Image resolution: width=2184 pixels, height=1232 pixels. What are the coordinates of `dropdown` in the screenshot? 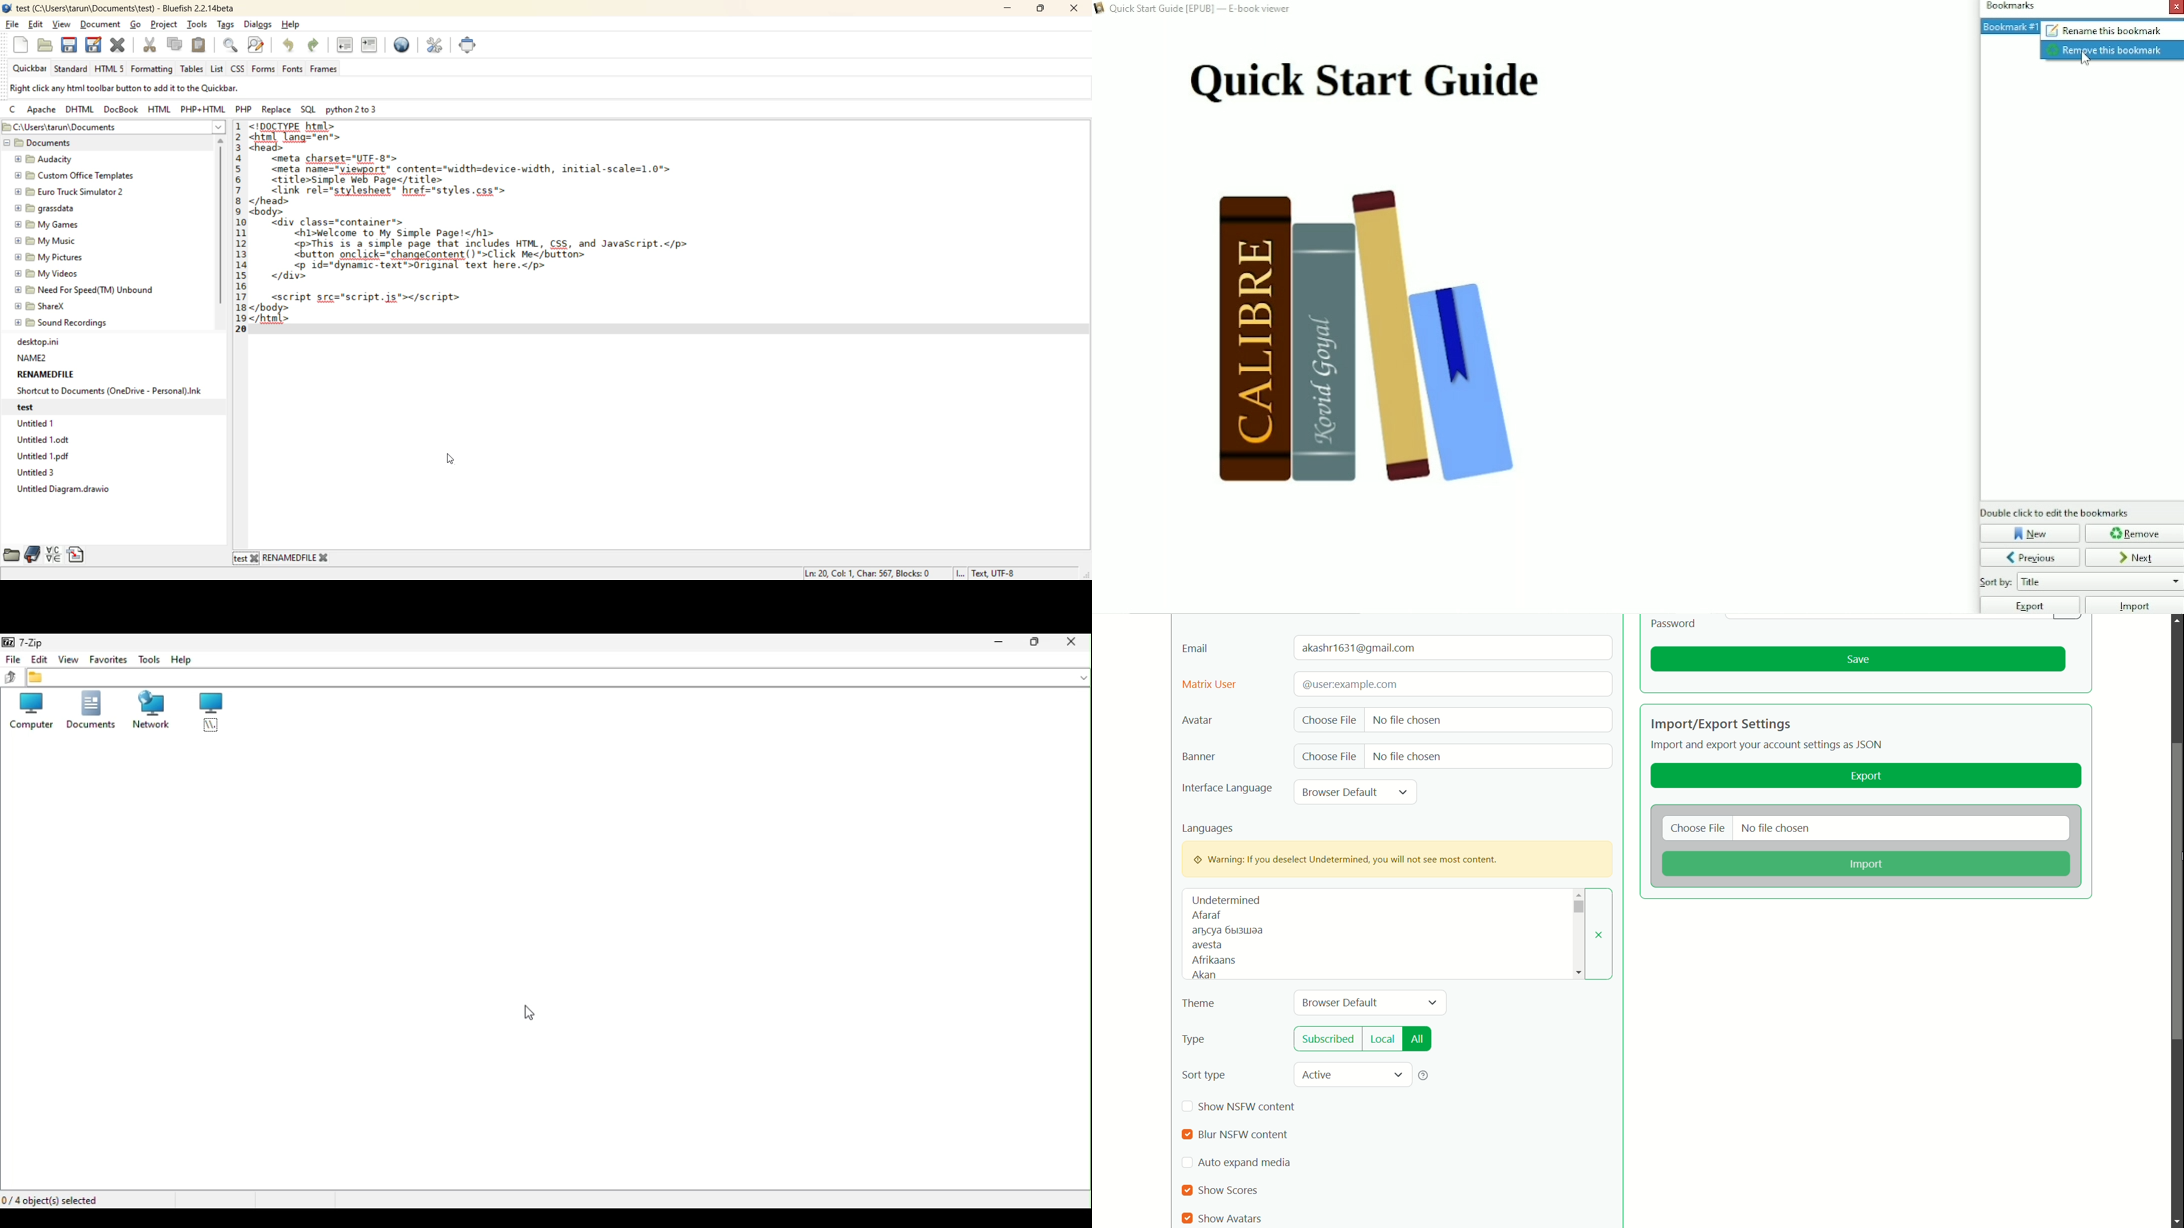 It's located at (1404, 792).